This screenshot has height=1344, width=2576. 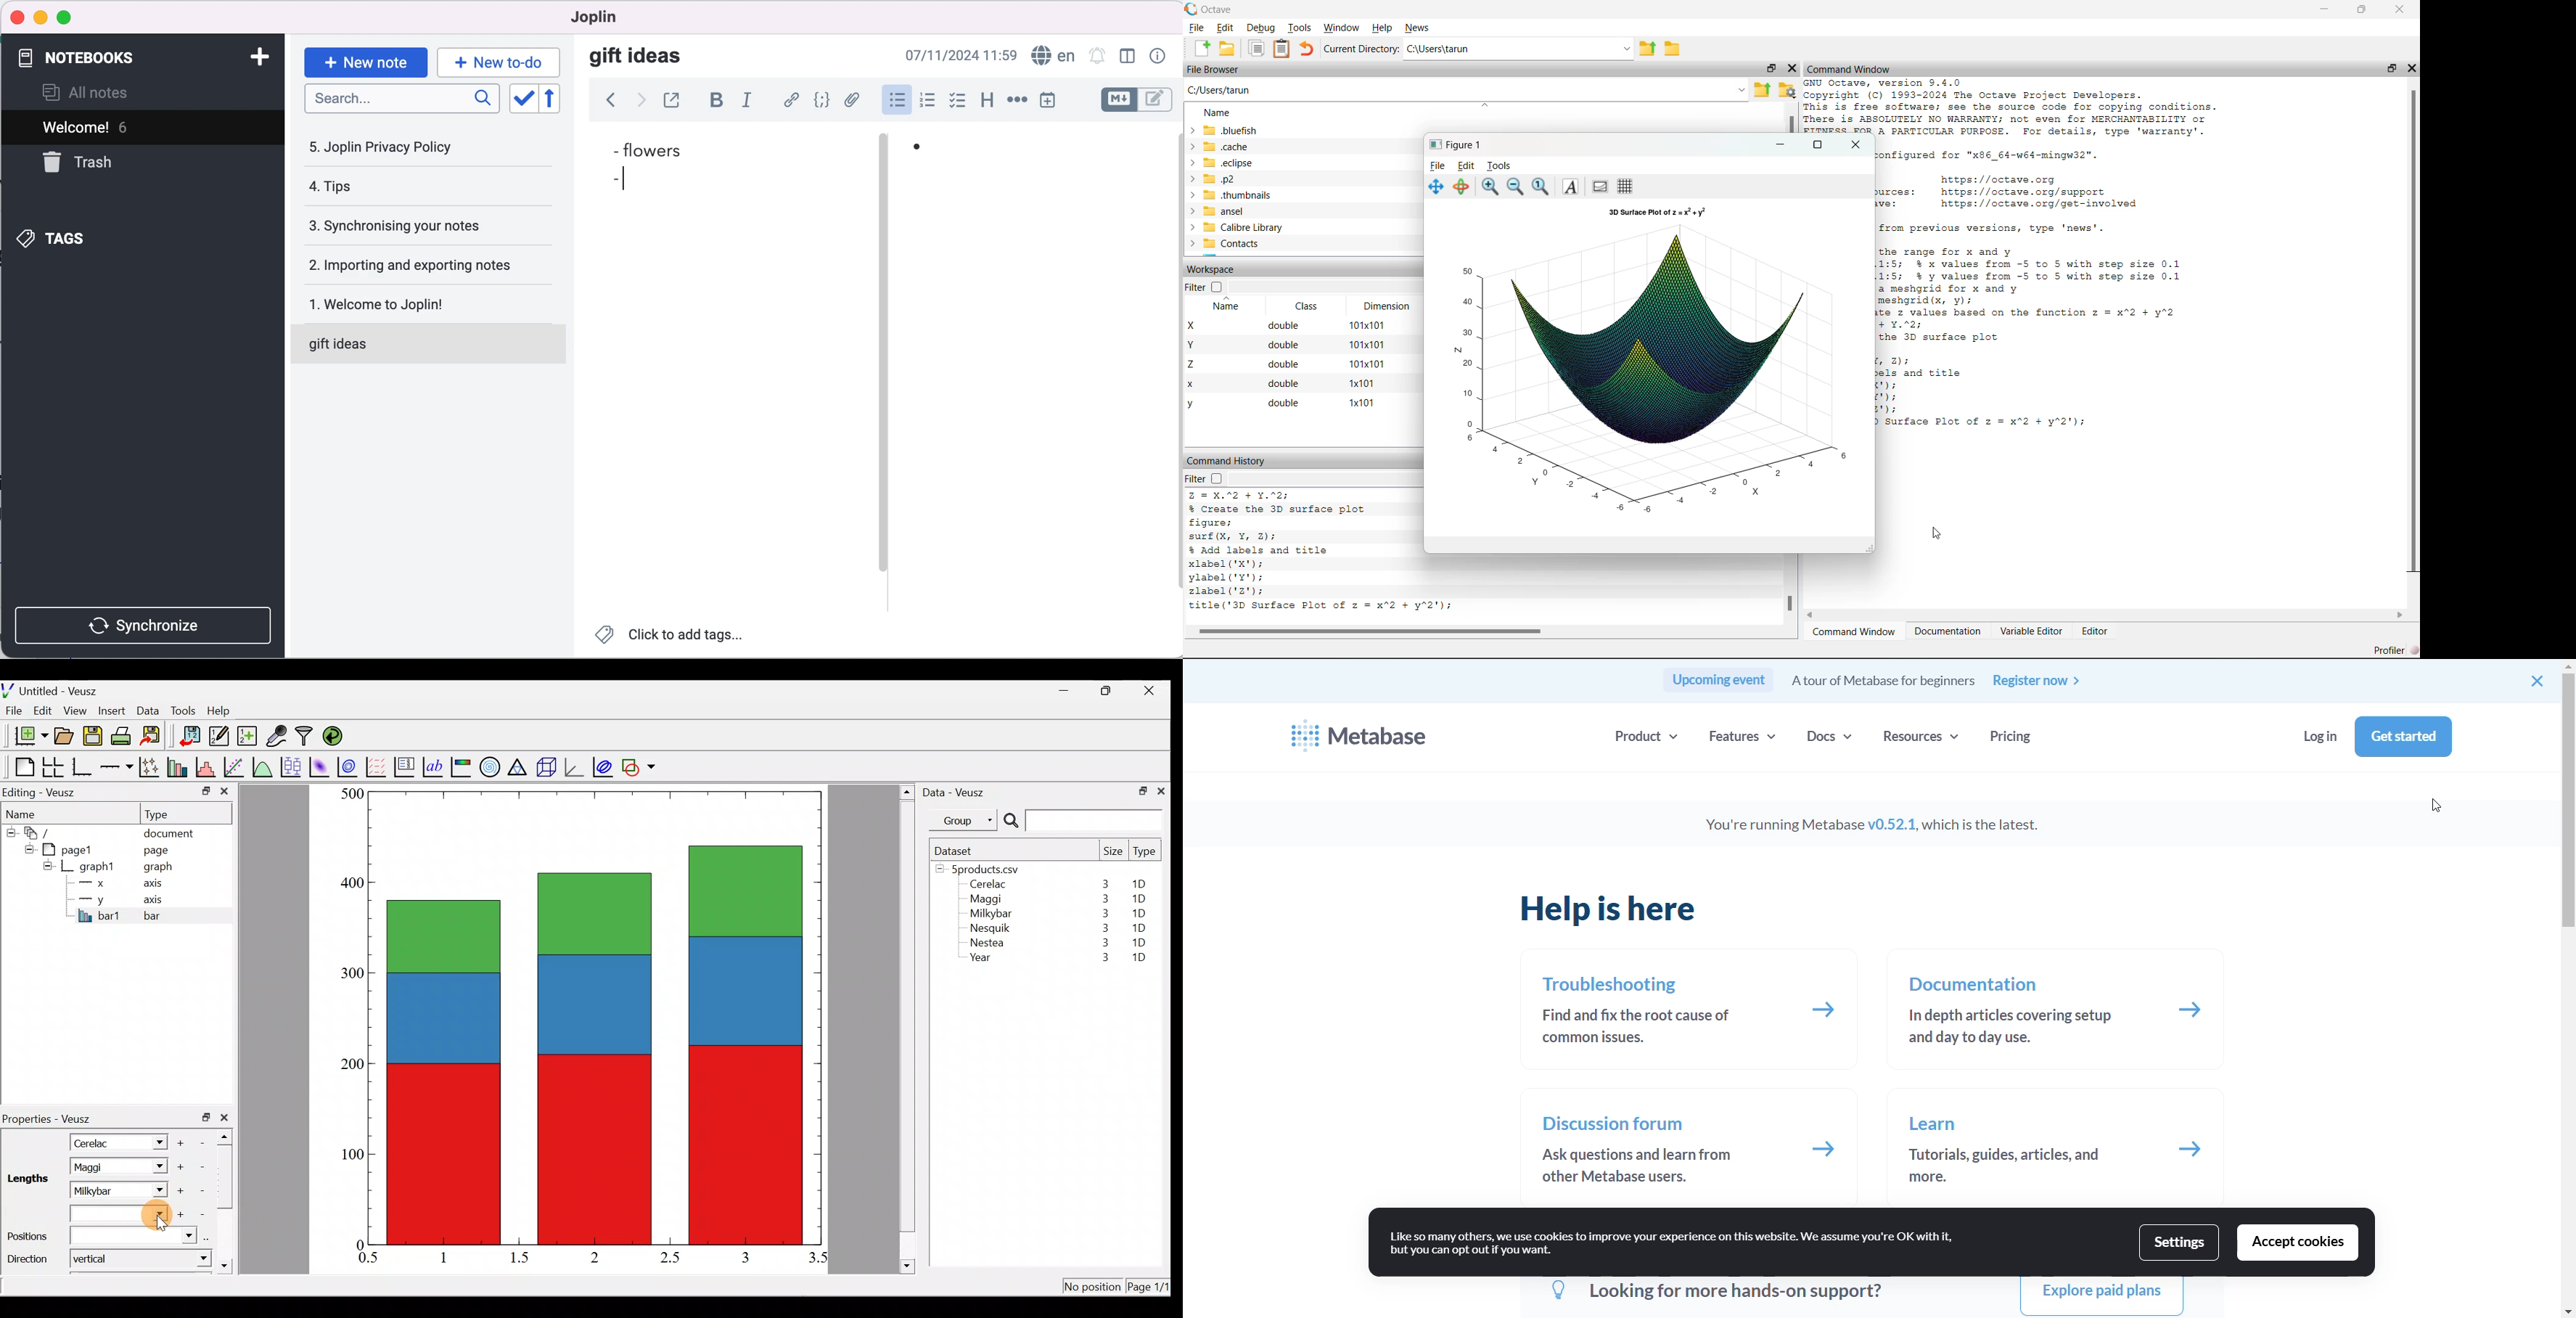 I want to click on flowers, so click(x=664, y=151).